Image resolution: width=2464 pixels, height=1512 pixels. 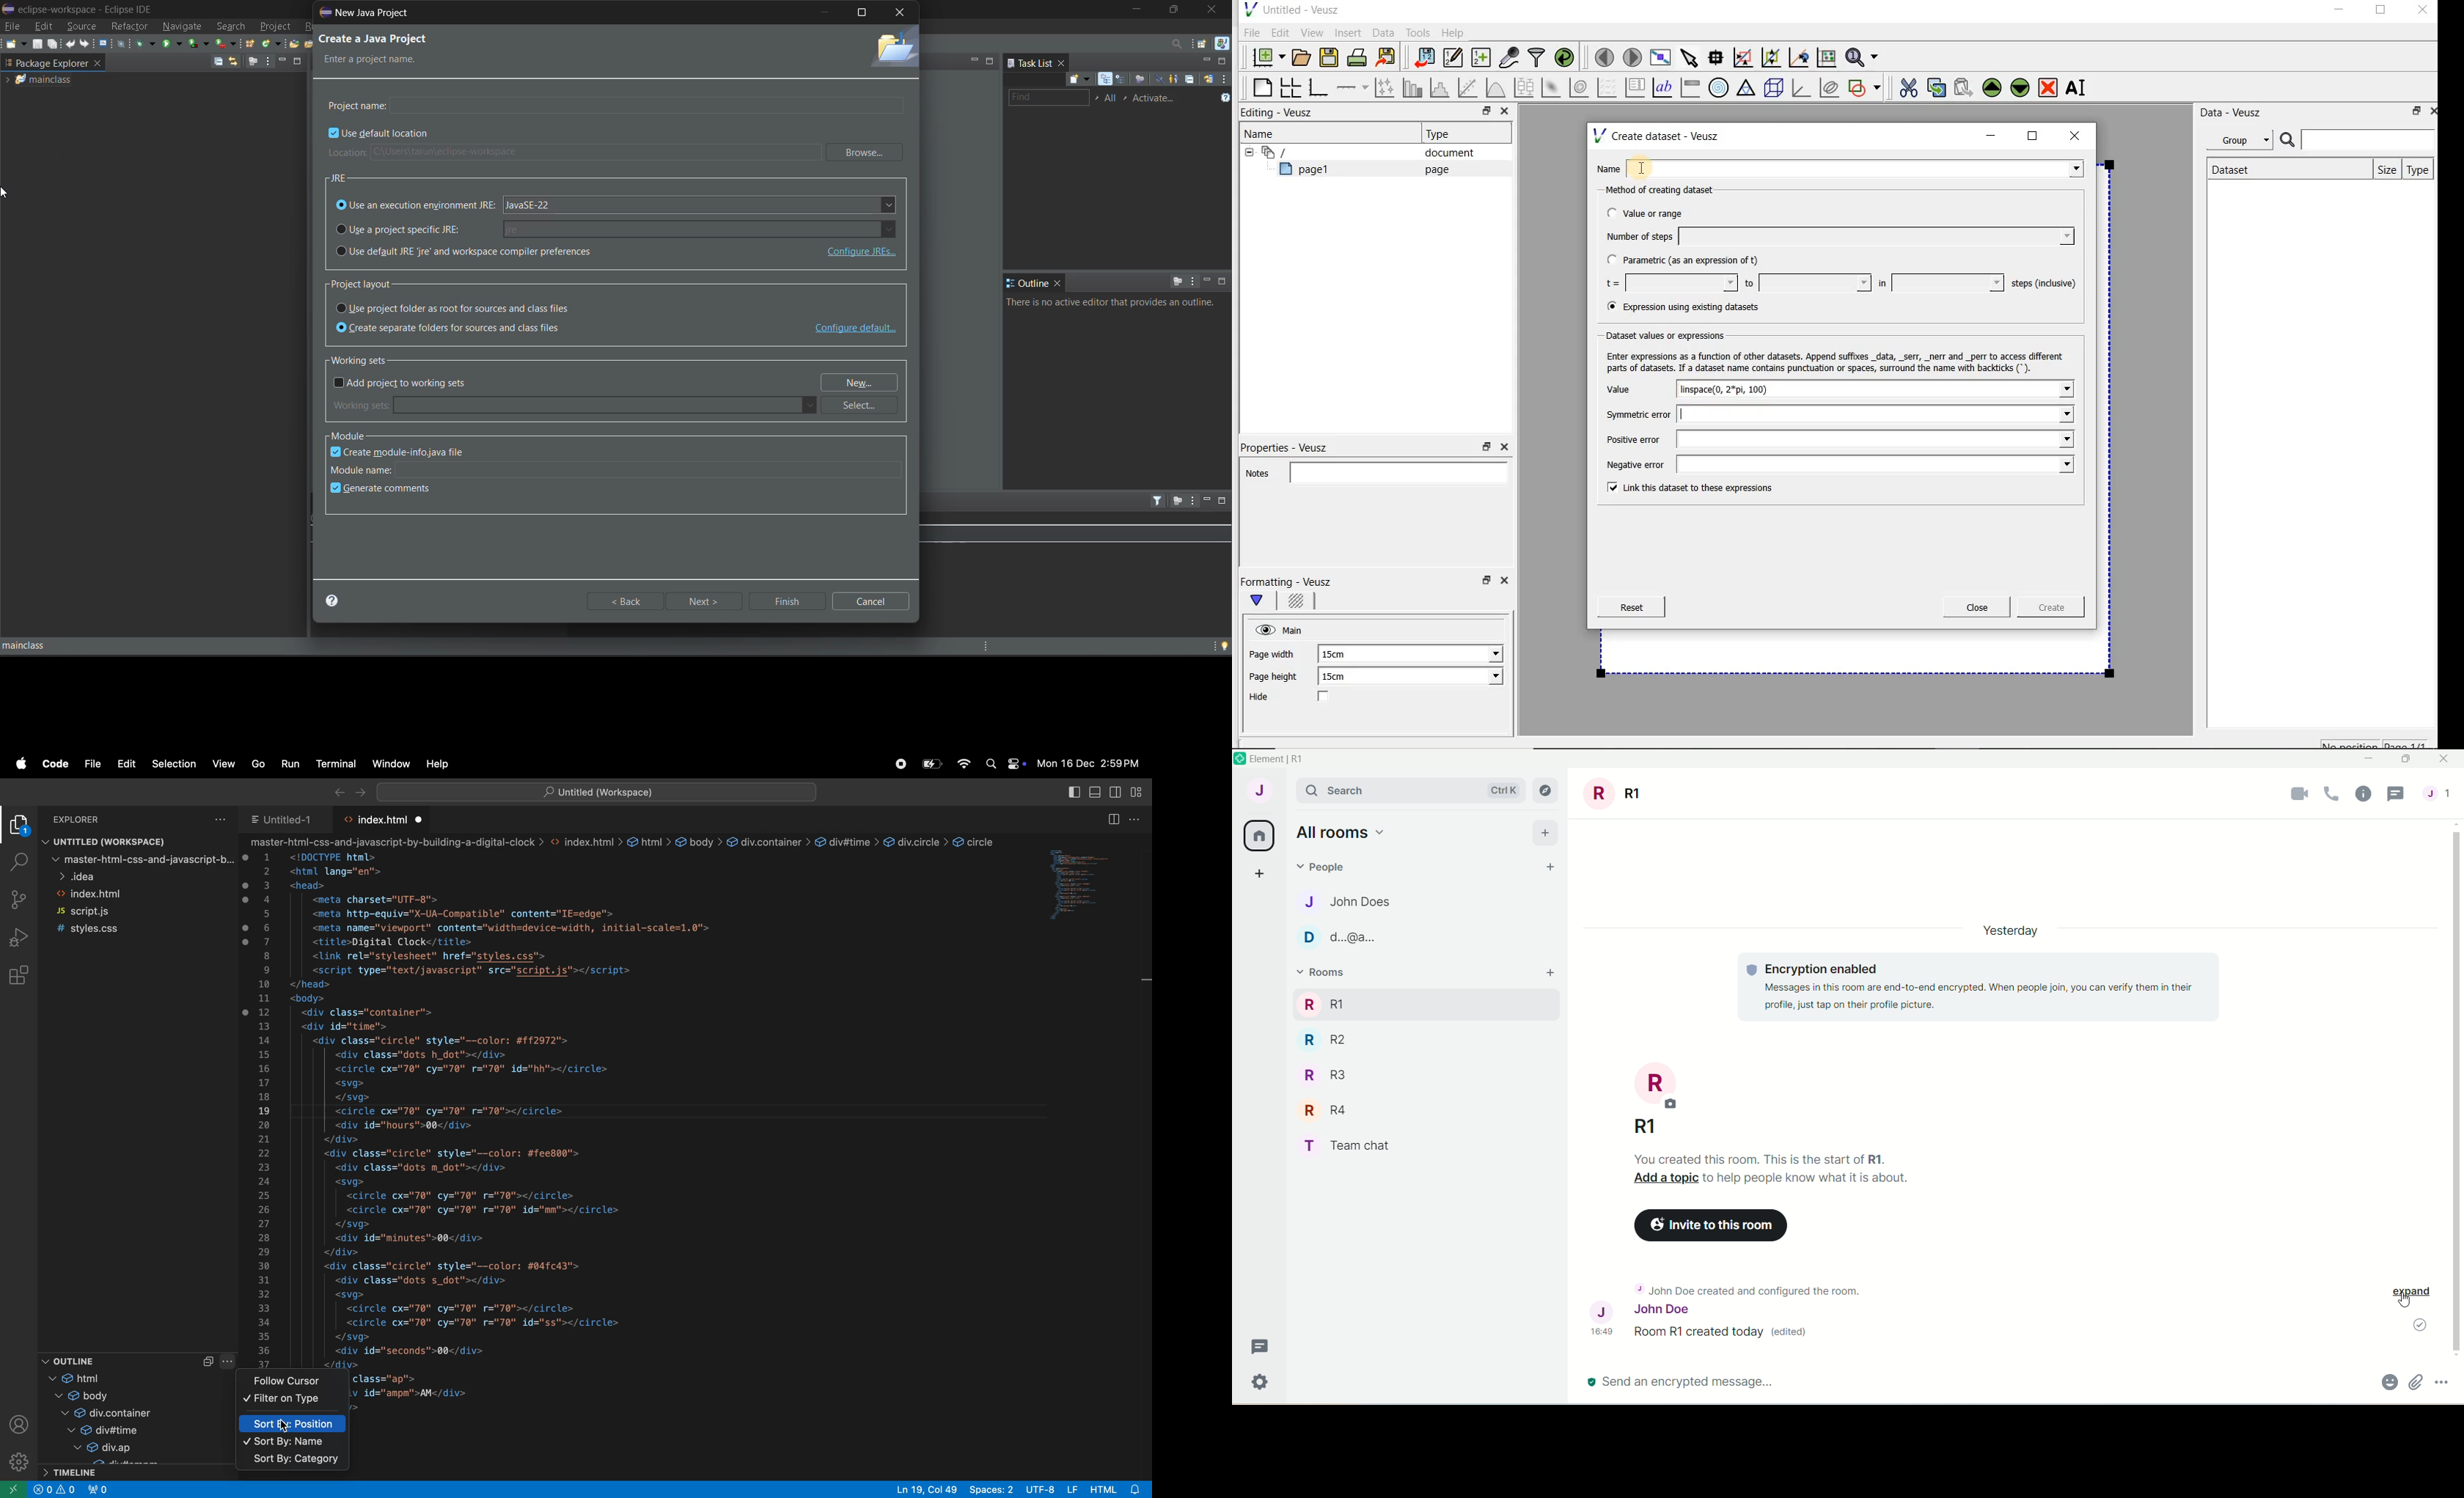 What do you see at coordinates (1943, 389) in the screenshot?
I see `Value input field` at bounding box center [1943, 389].